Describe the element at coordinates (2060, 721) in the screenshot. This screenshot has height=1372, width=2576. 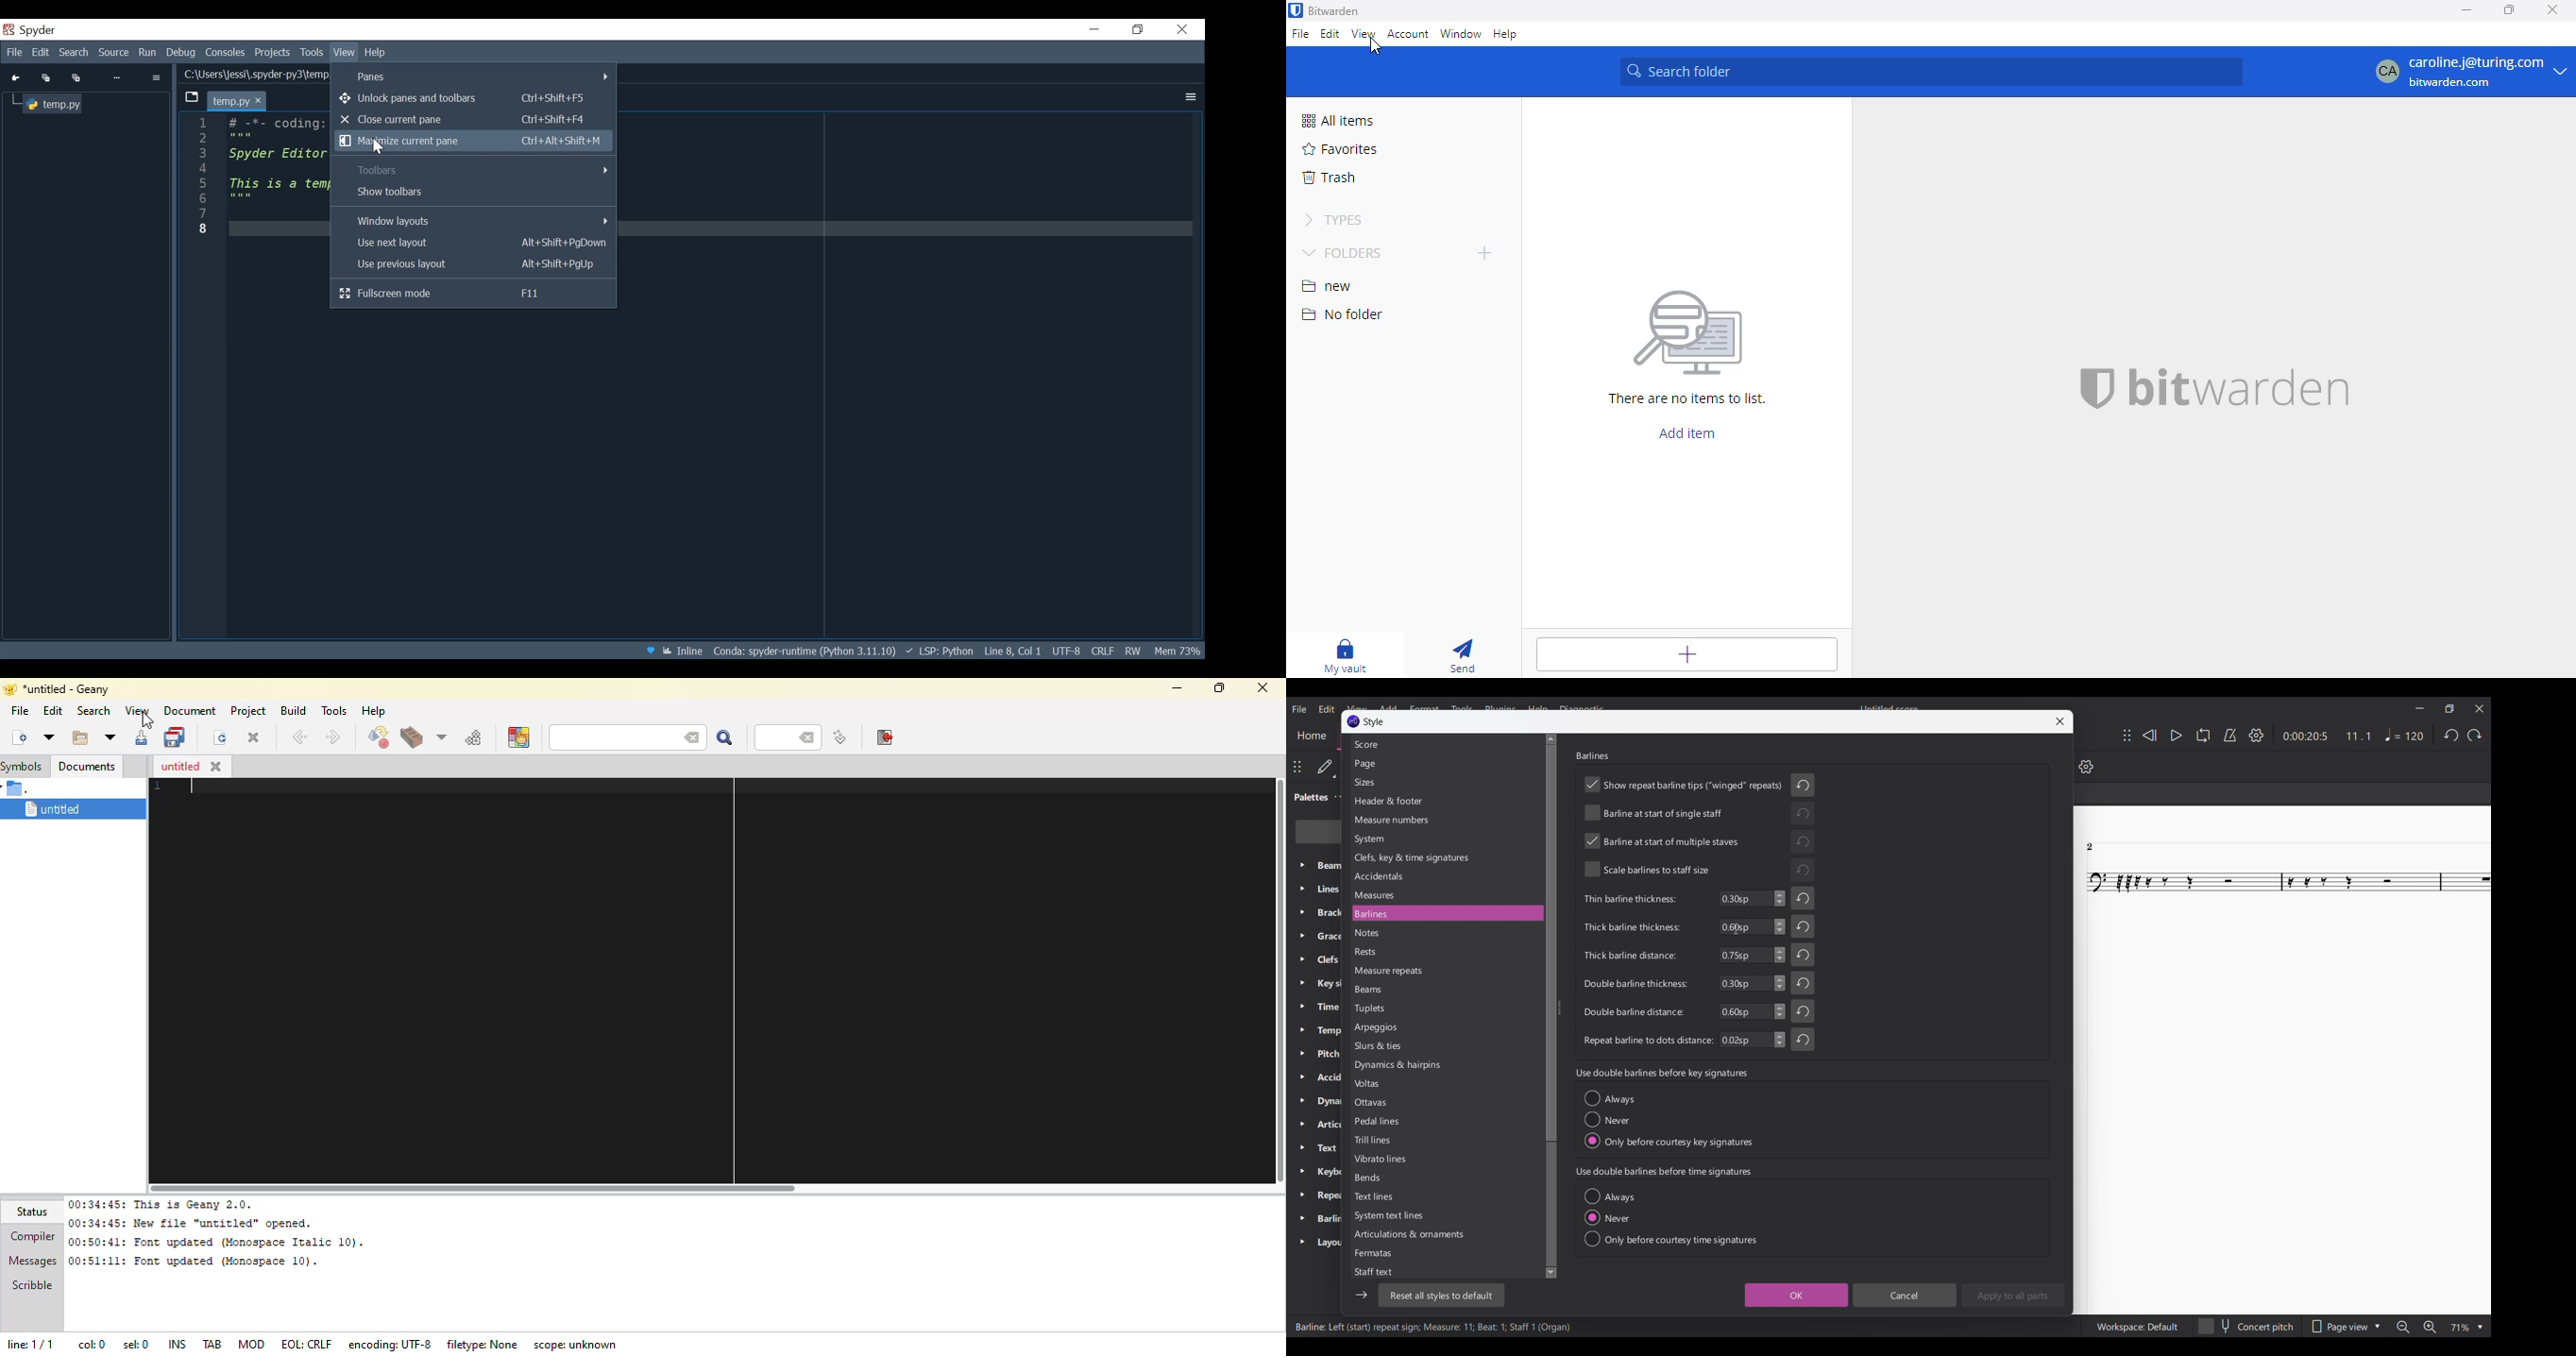
I see `Close window` at that location.